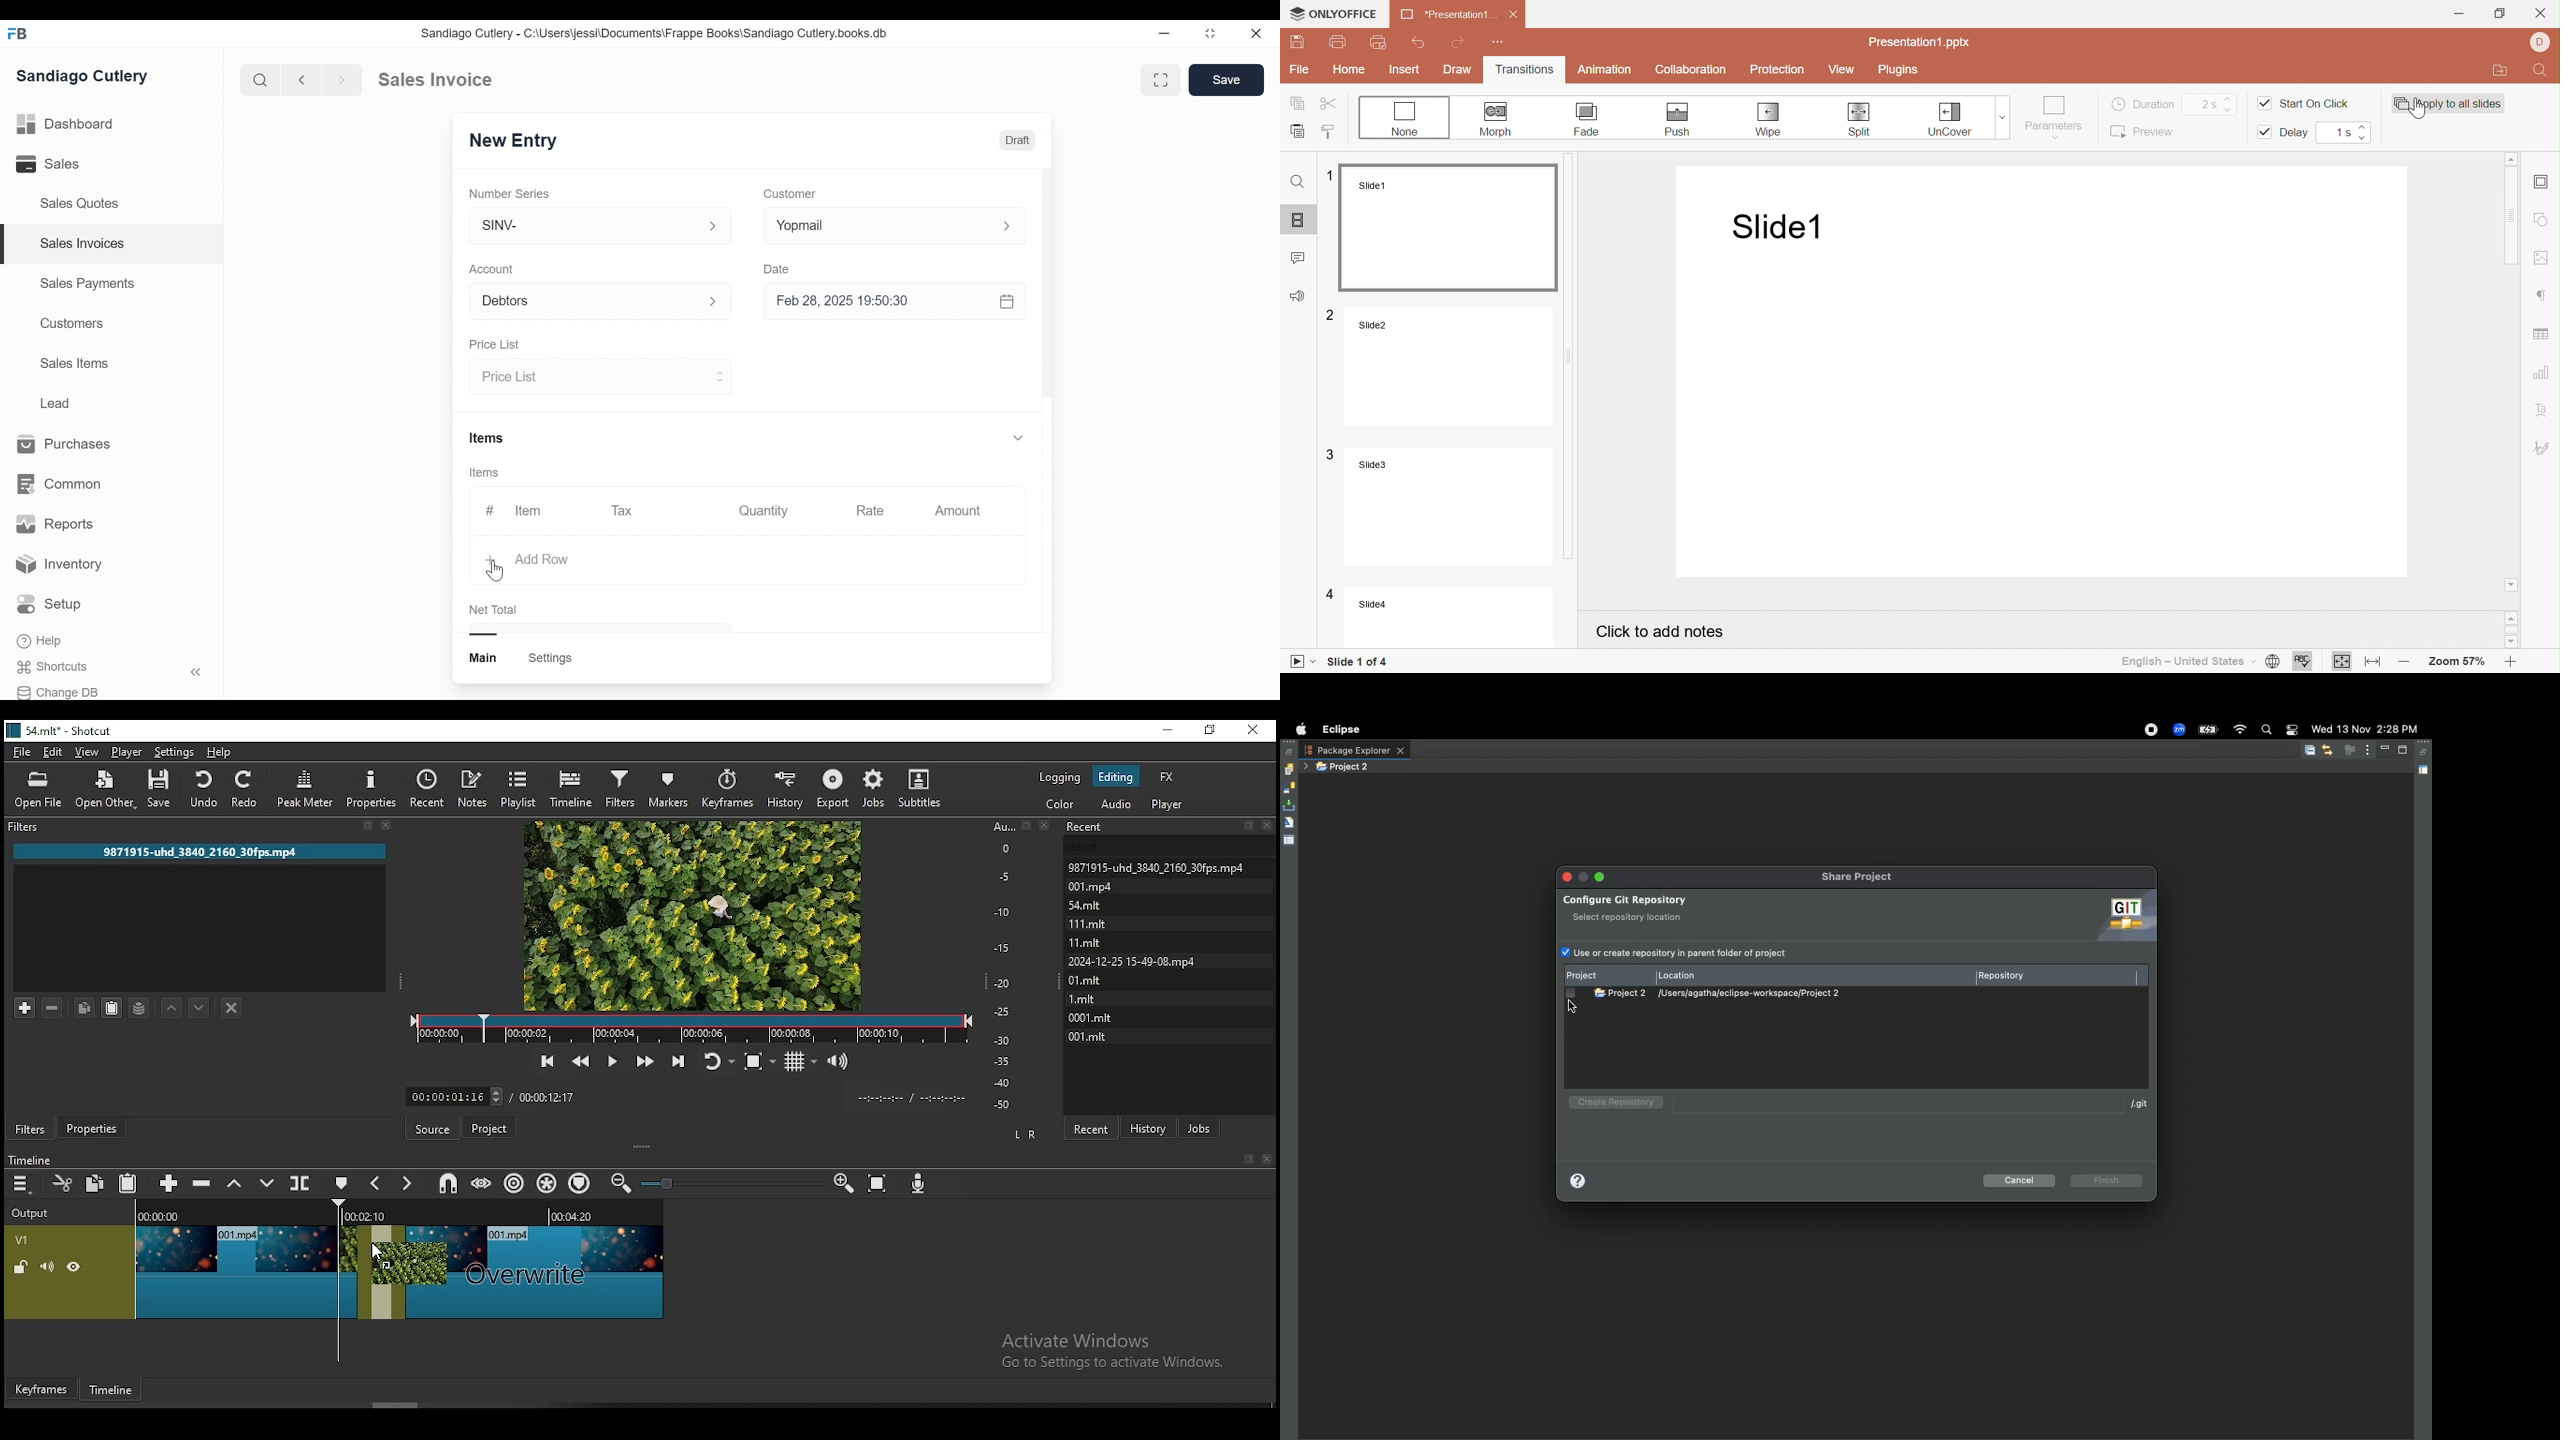  What do you see at coordinates (1166, 779) in the screenshot?
I see `fx` at bounding box center [1166, 779].